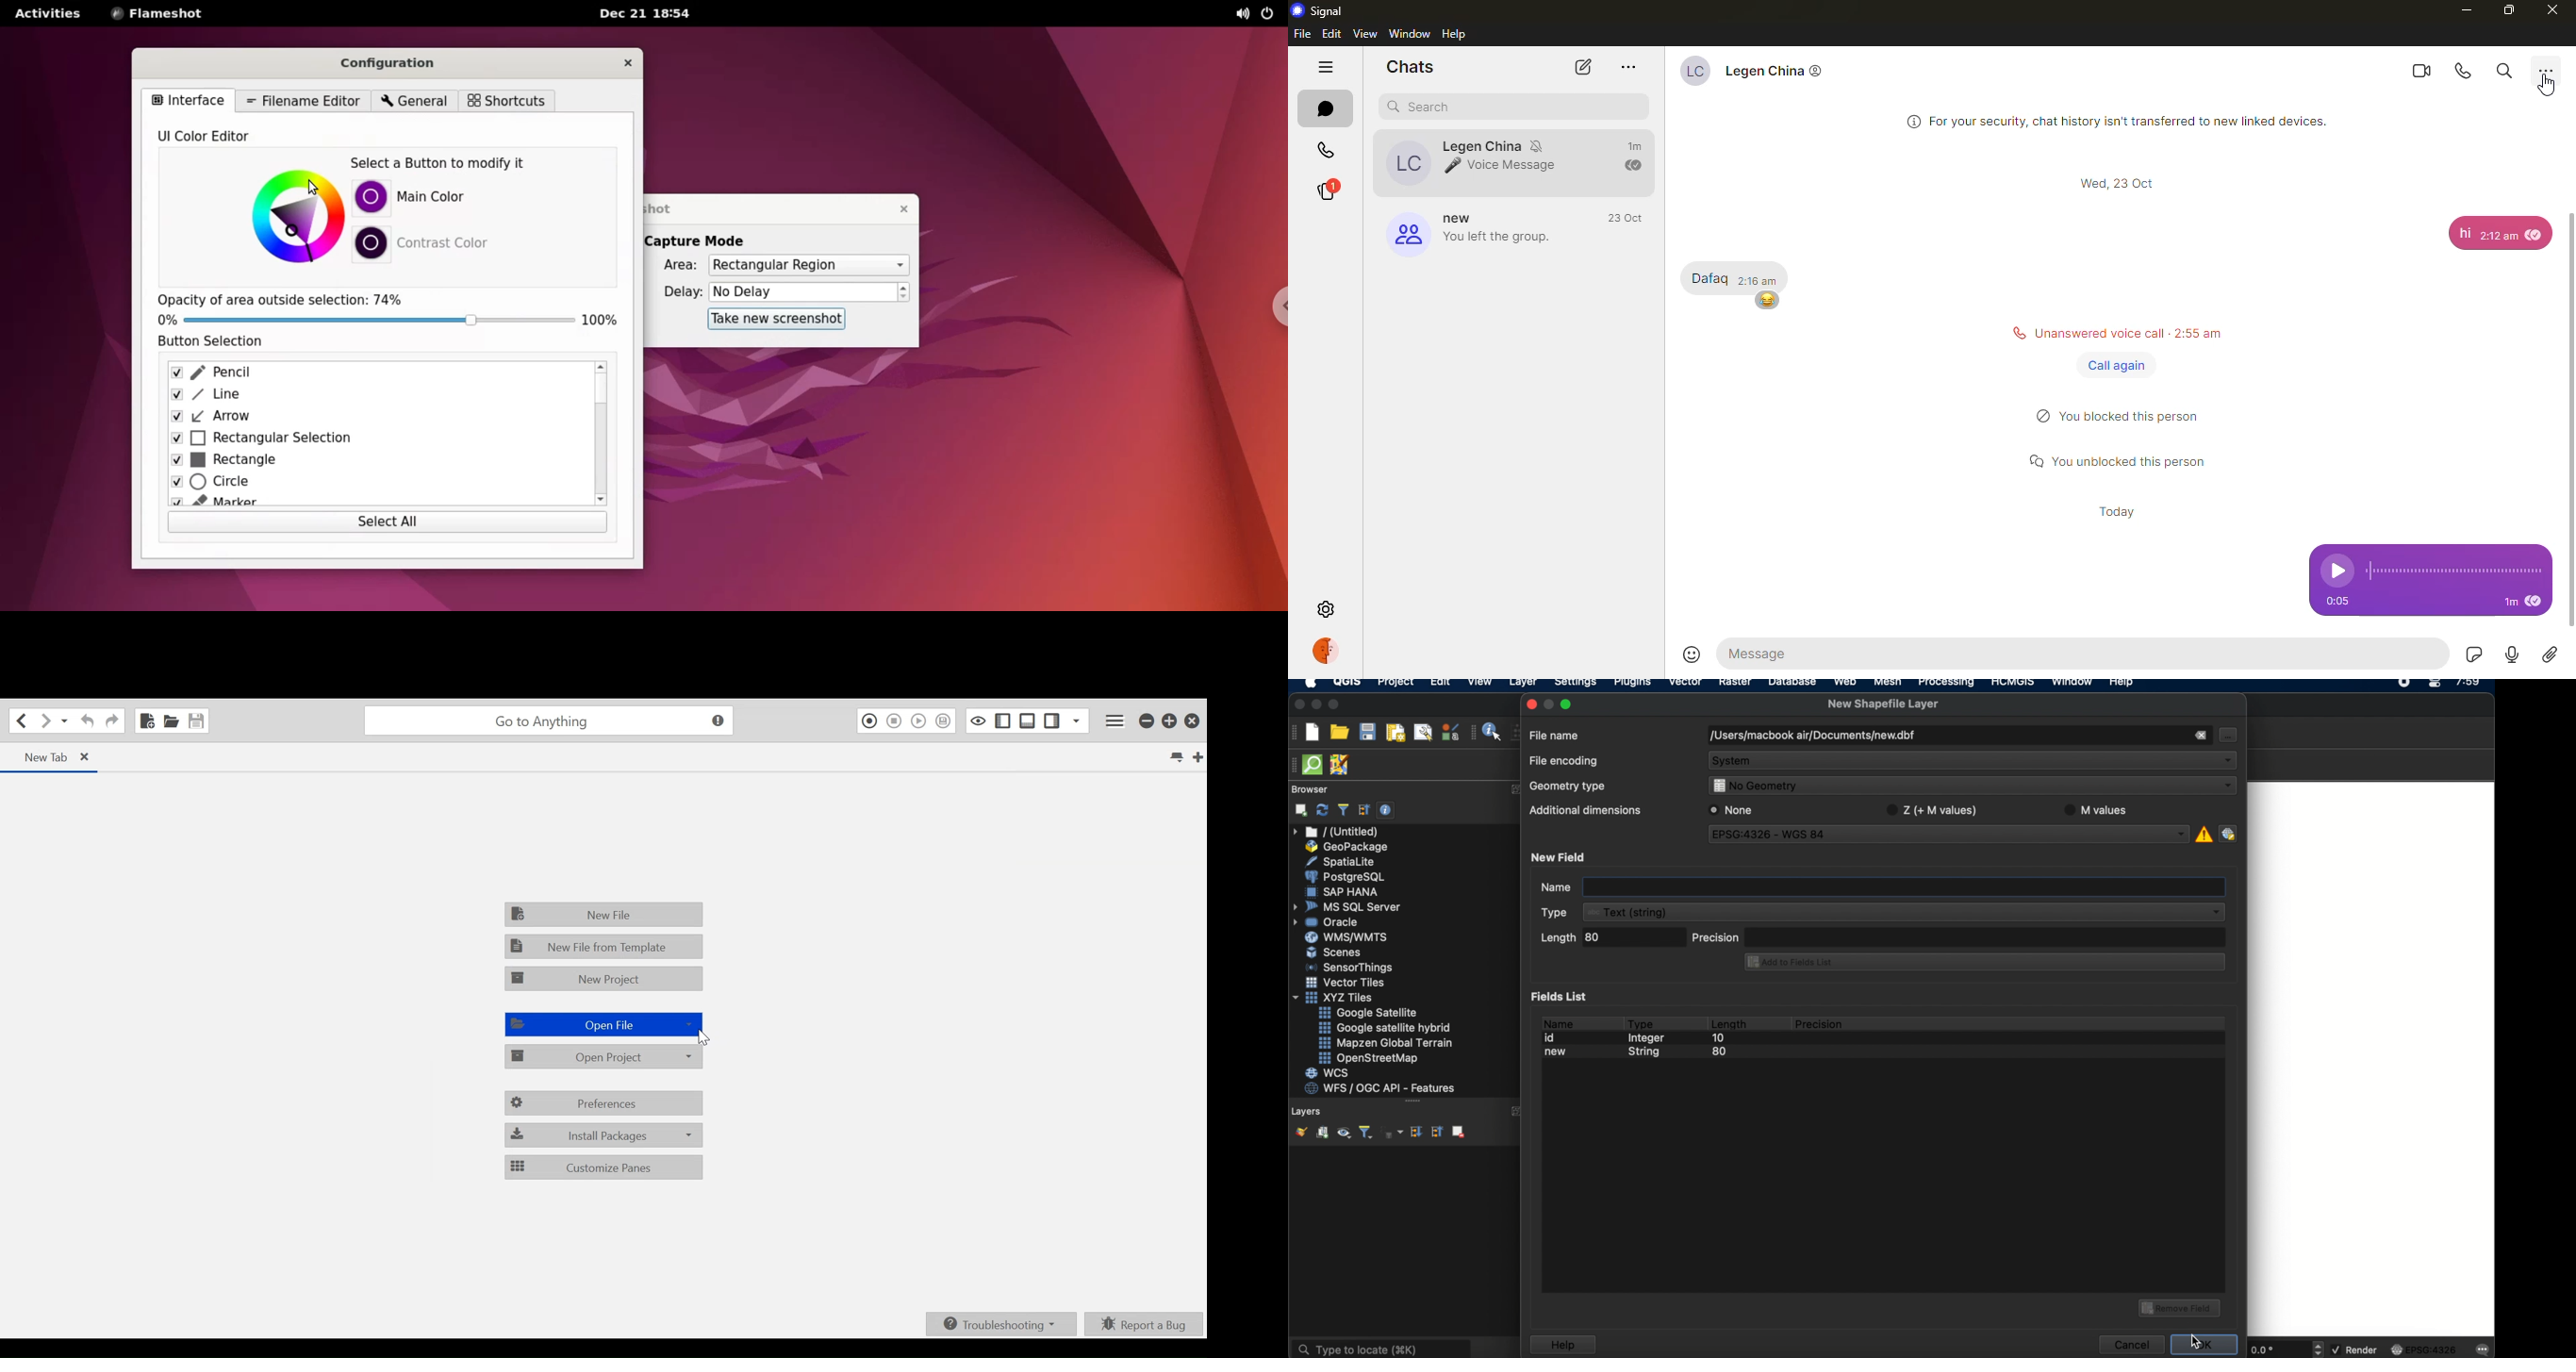 The height and width of the screenshot is (1372, 2576). I want to click on hide tabs, so click(1328, 67).